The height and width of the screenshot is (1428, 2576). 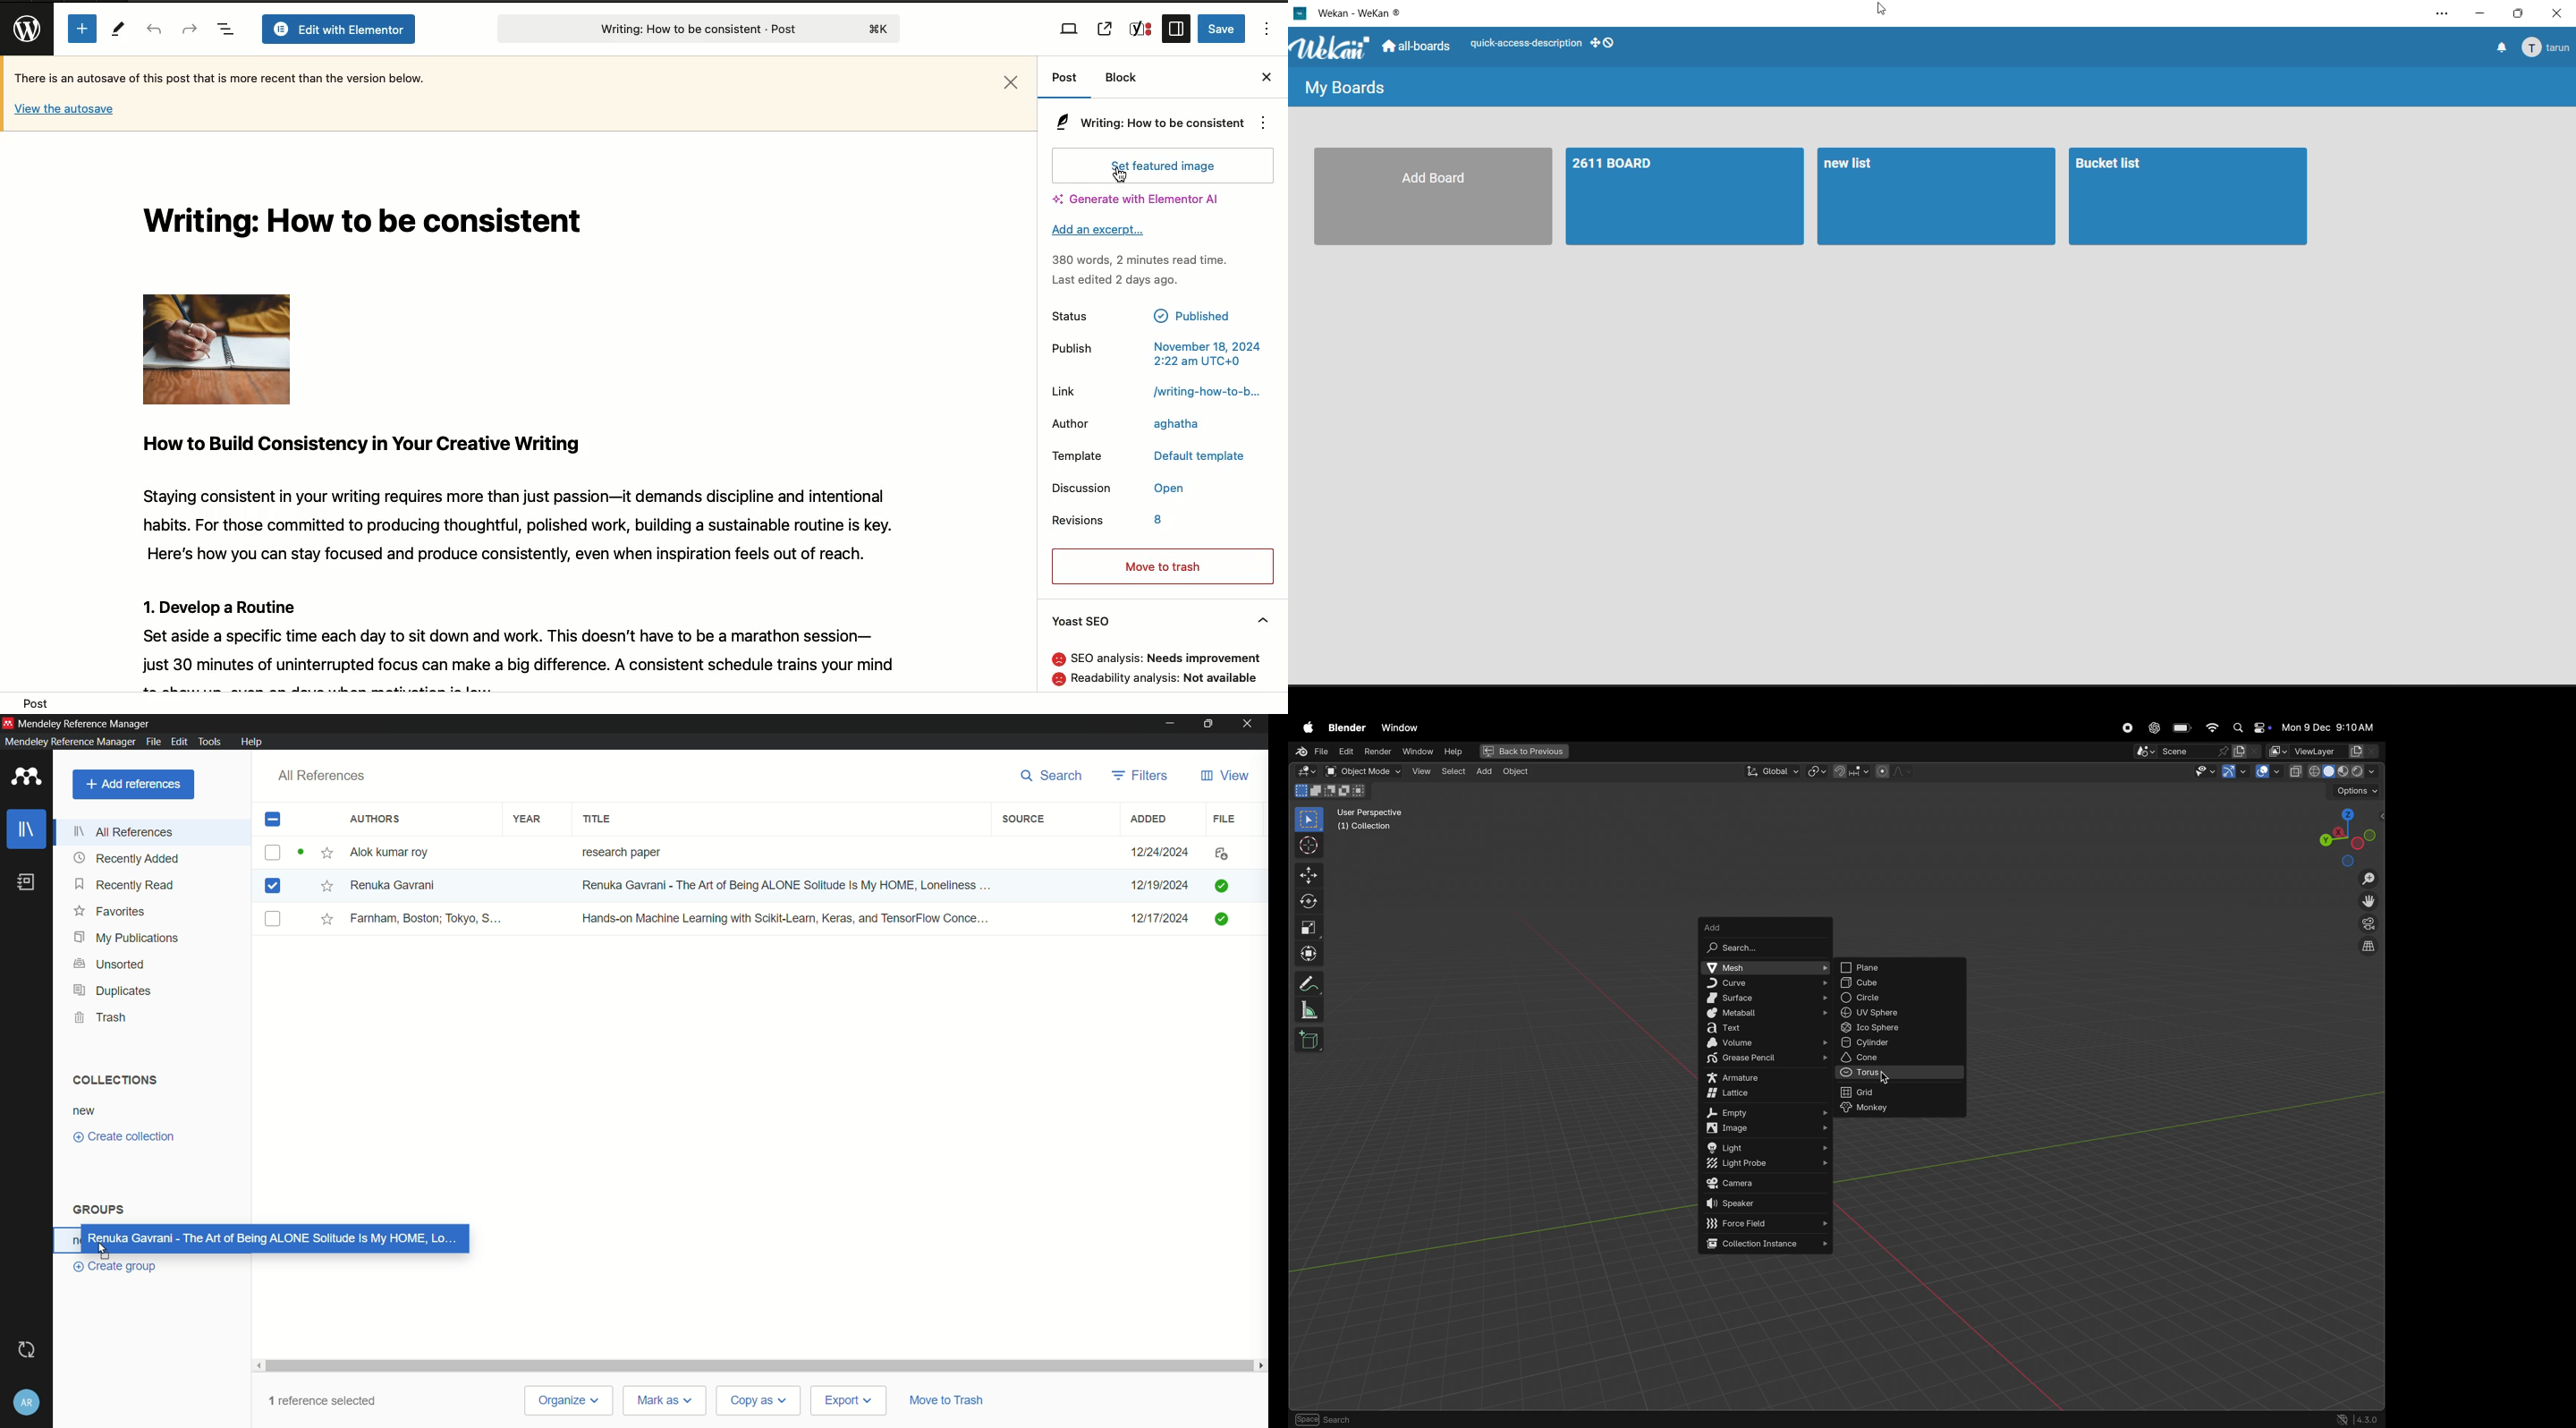 What do you see at coordinates (1373, 822) in the screenshot?
I see `user perspectivr` at bounding box center [1373, 822].